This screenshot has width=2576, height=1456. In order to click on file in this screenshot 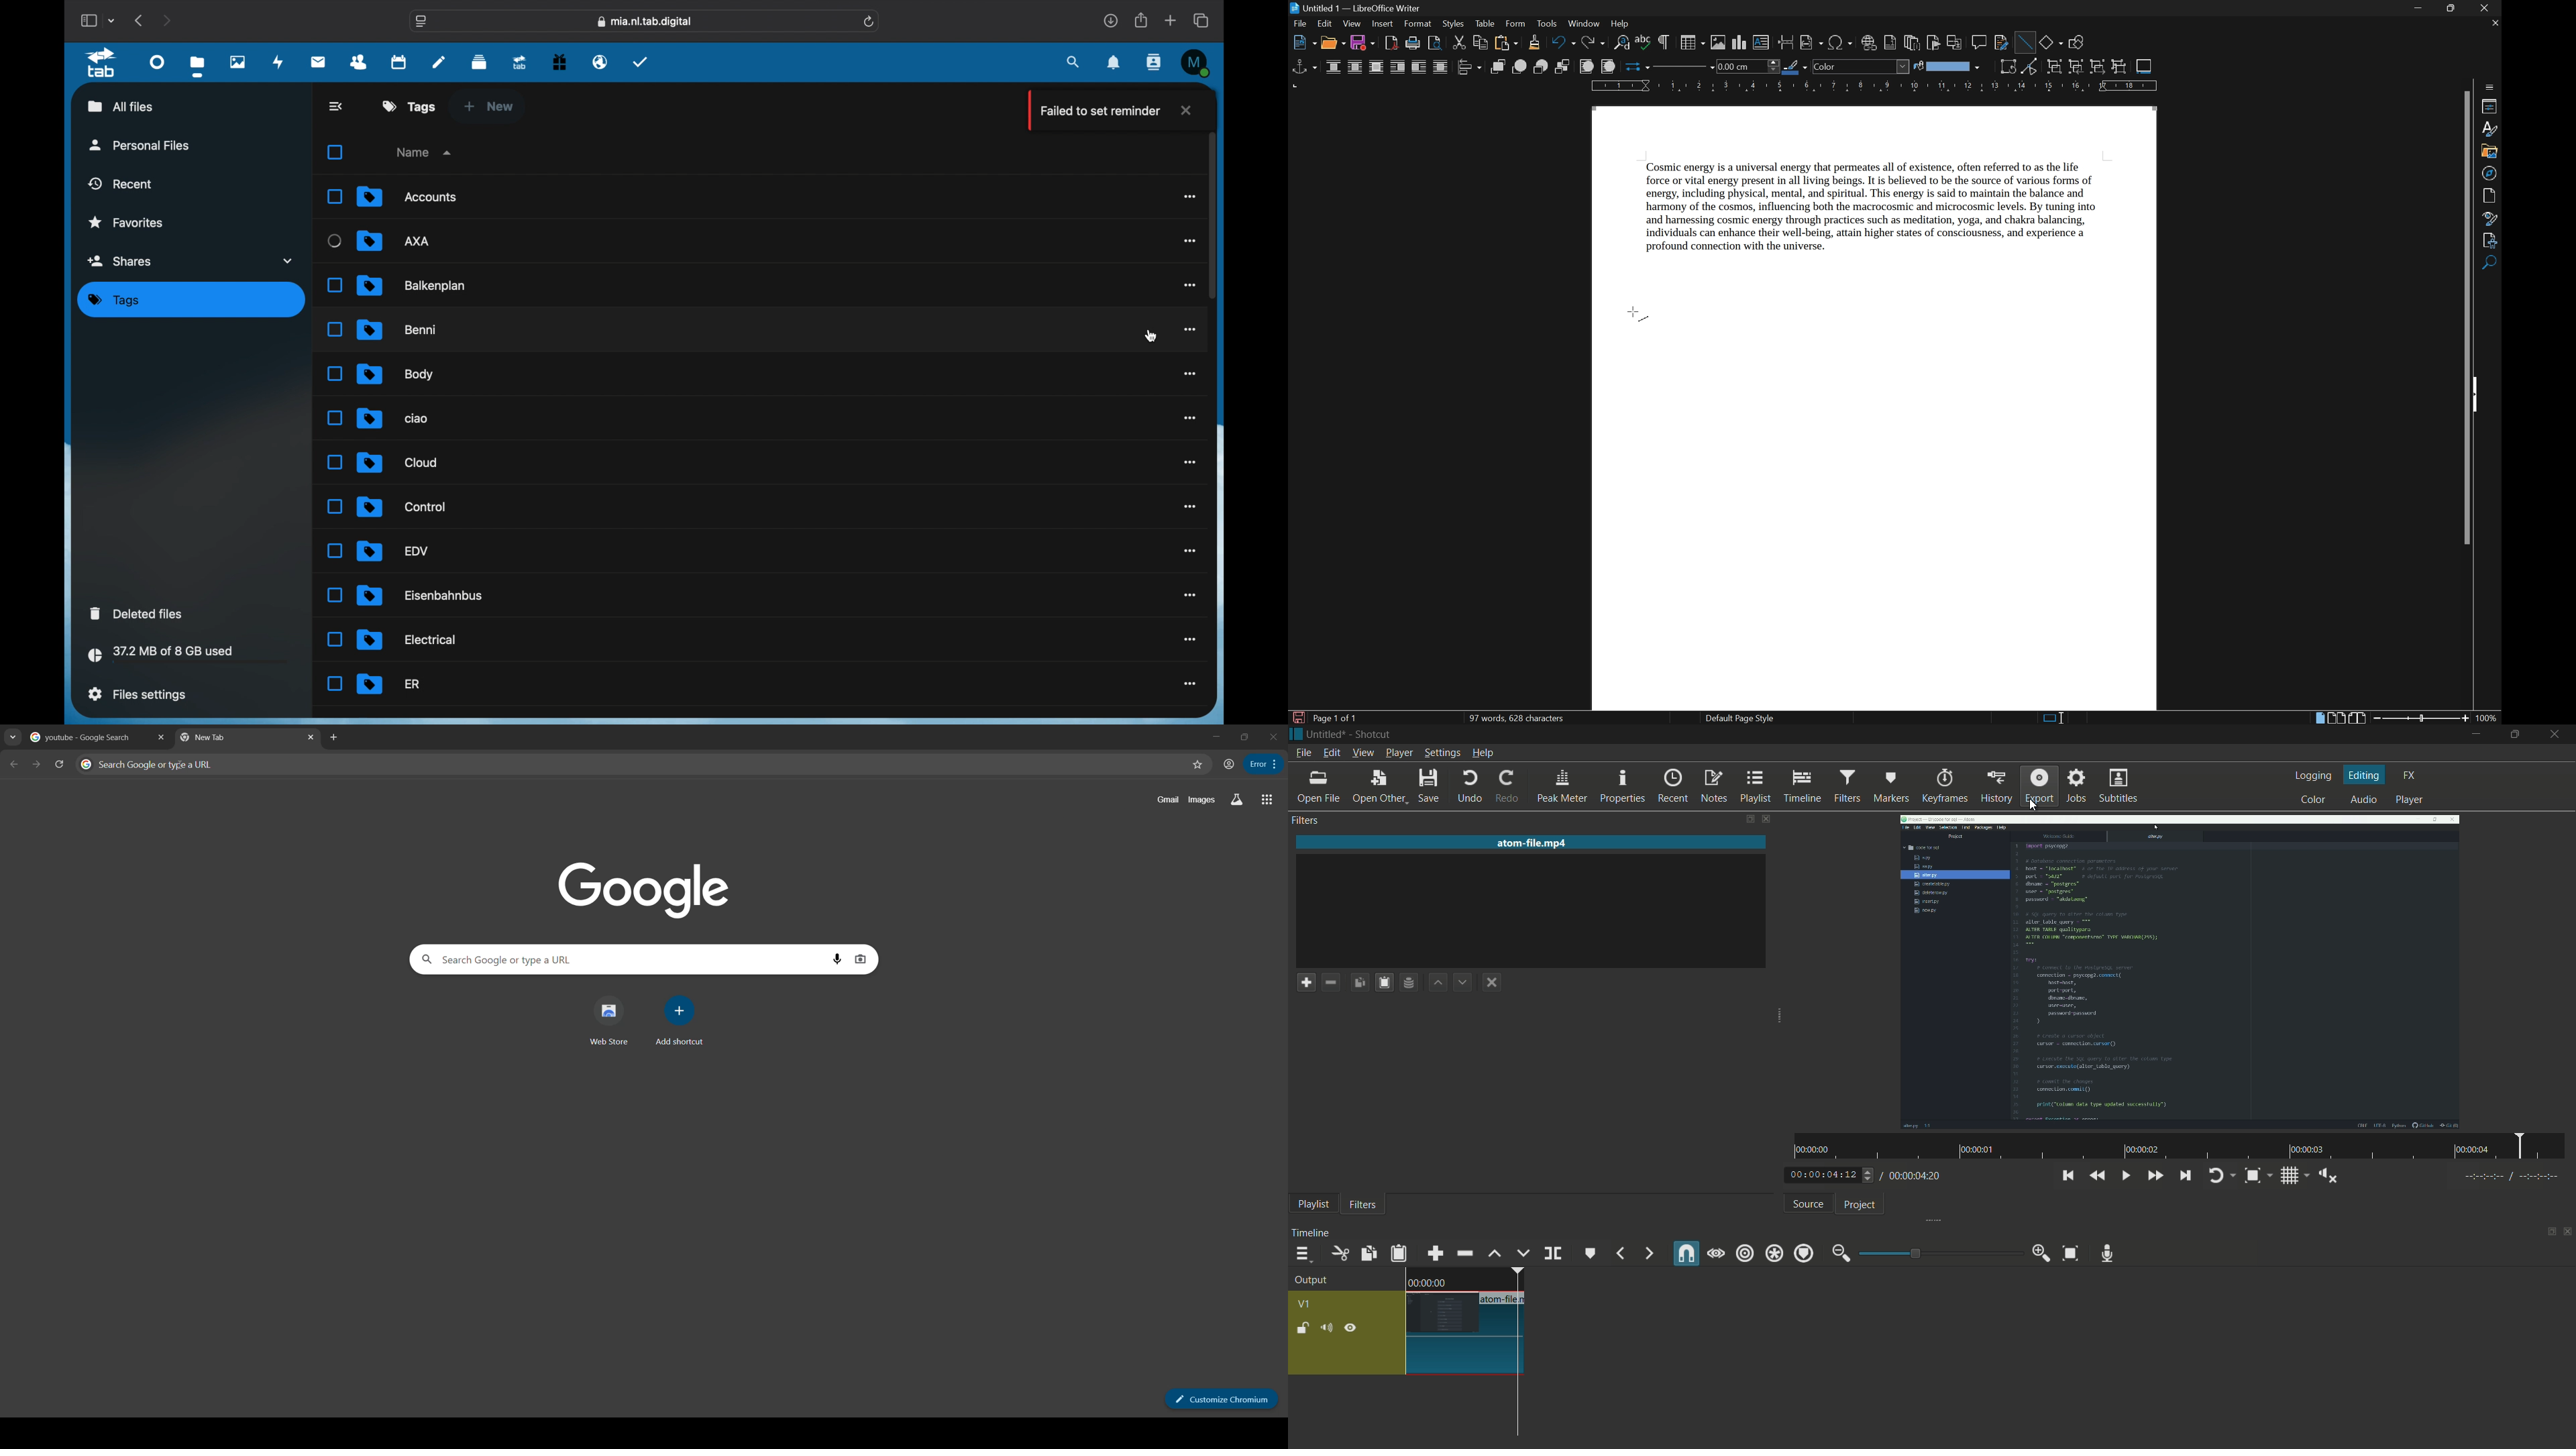, I will do `click(398, 330)`.